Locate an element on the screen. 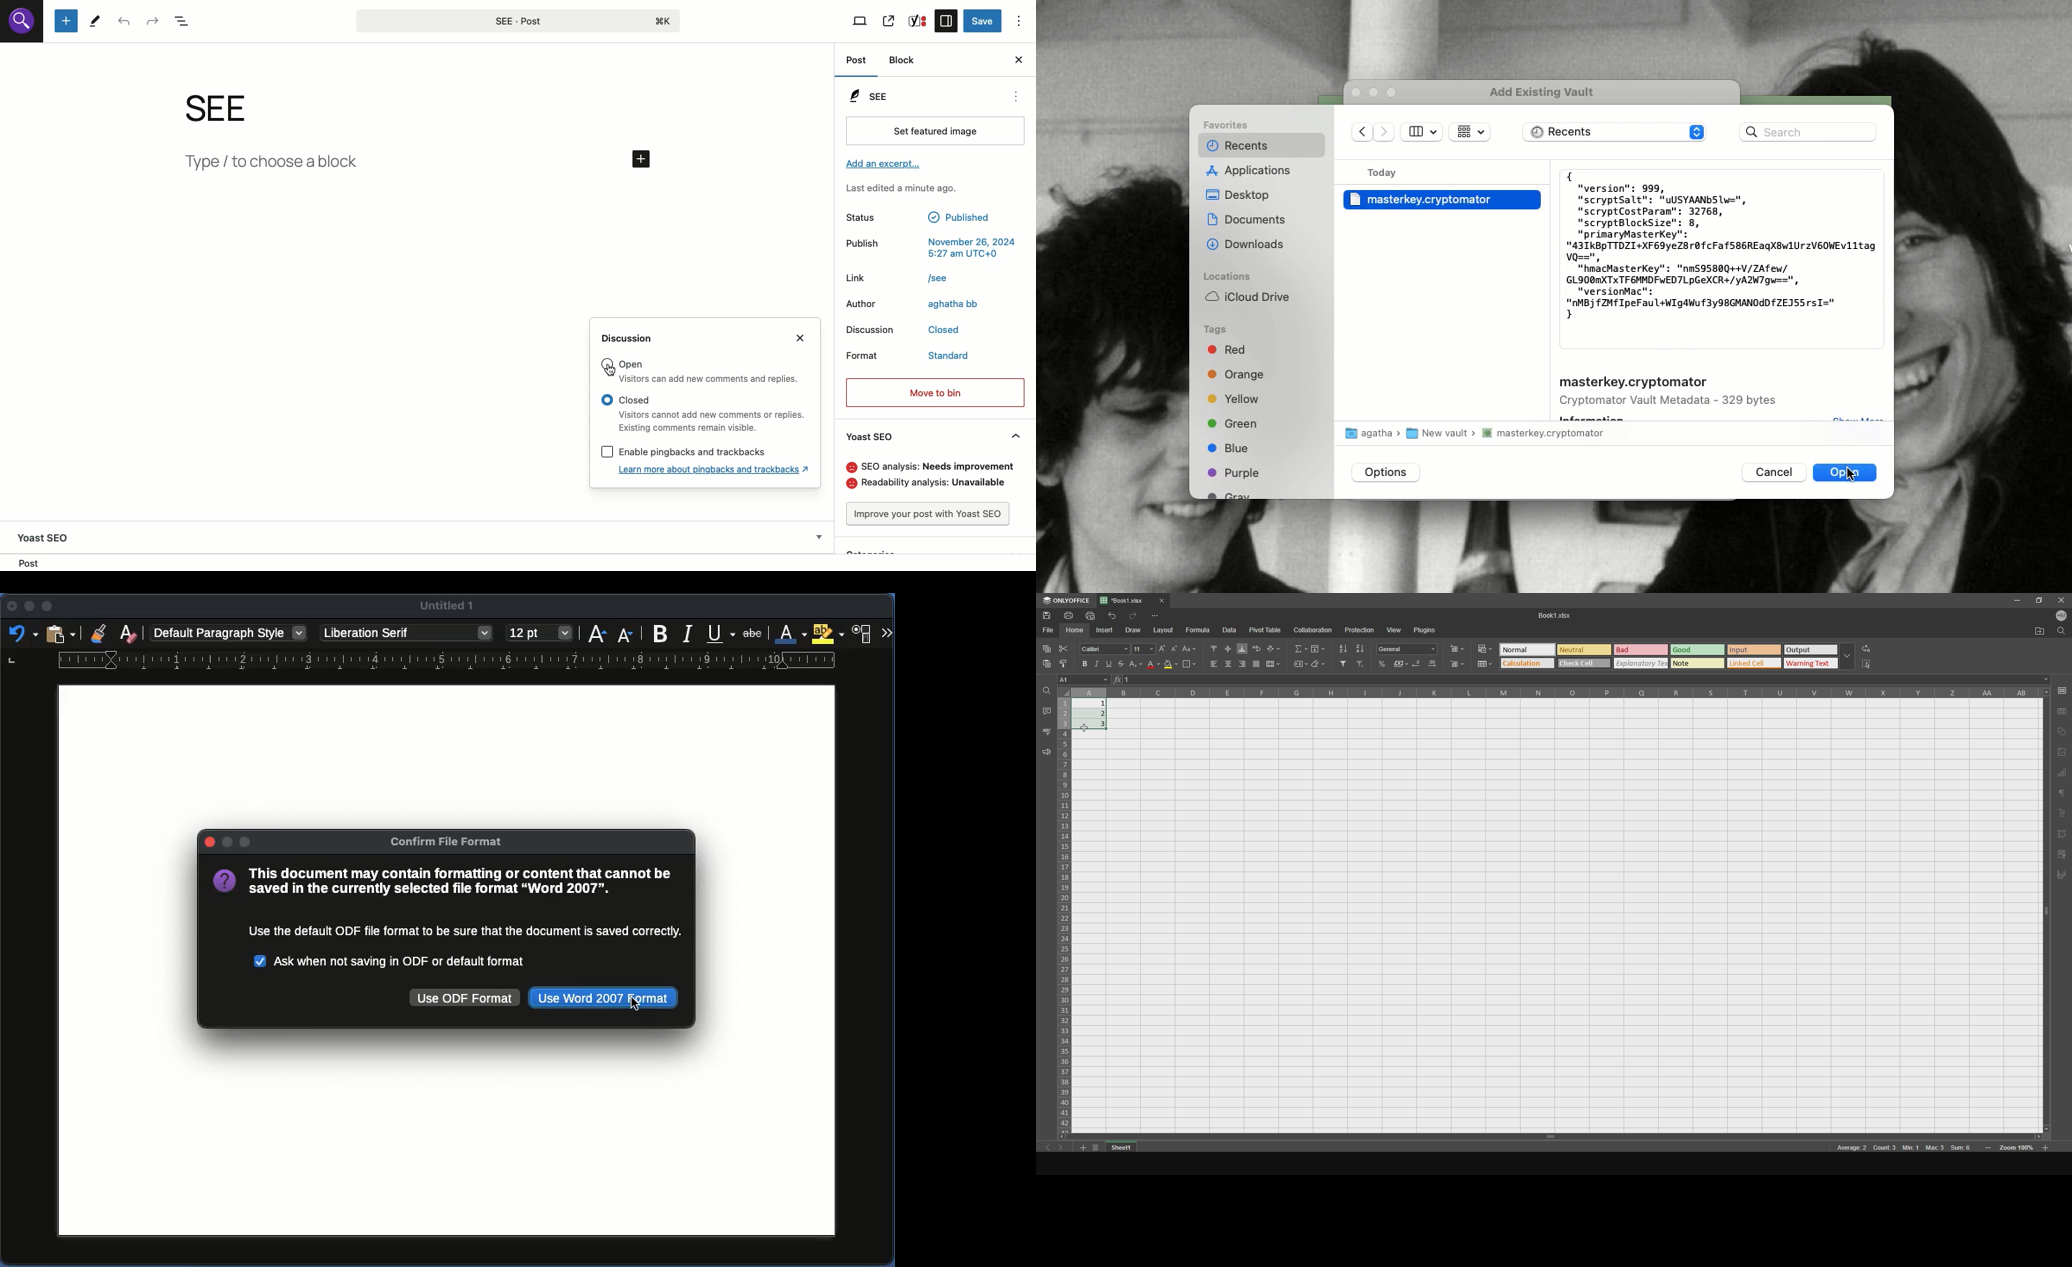 The width and height of the screenshot is (2072, 1288). completed cells is located at coordinates (1094, 713).